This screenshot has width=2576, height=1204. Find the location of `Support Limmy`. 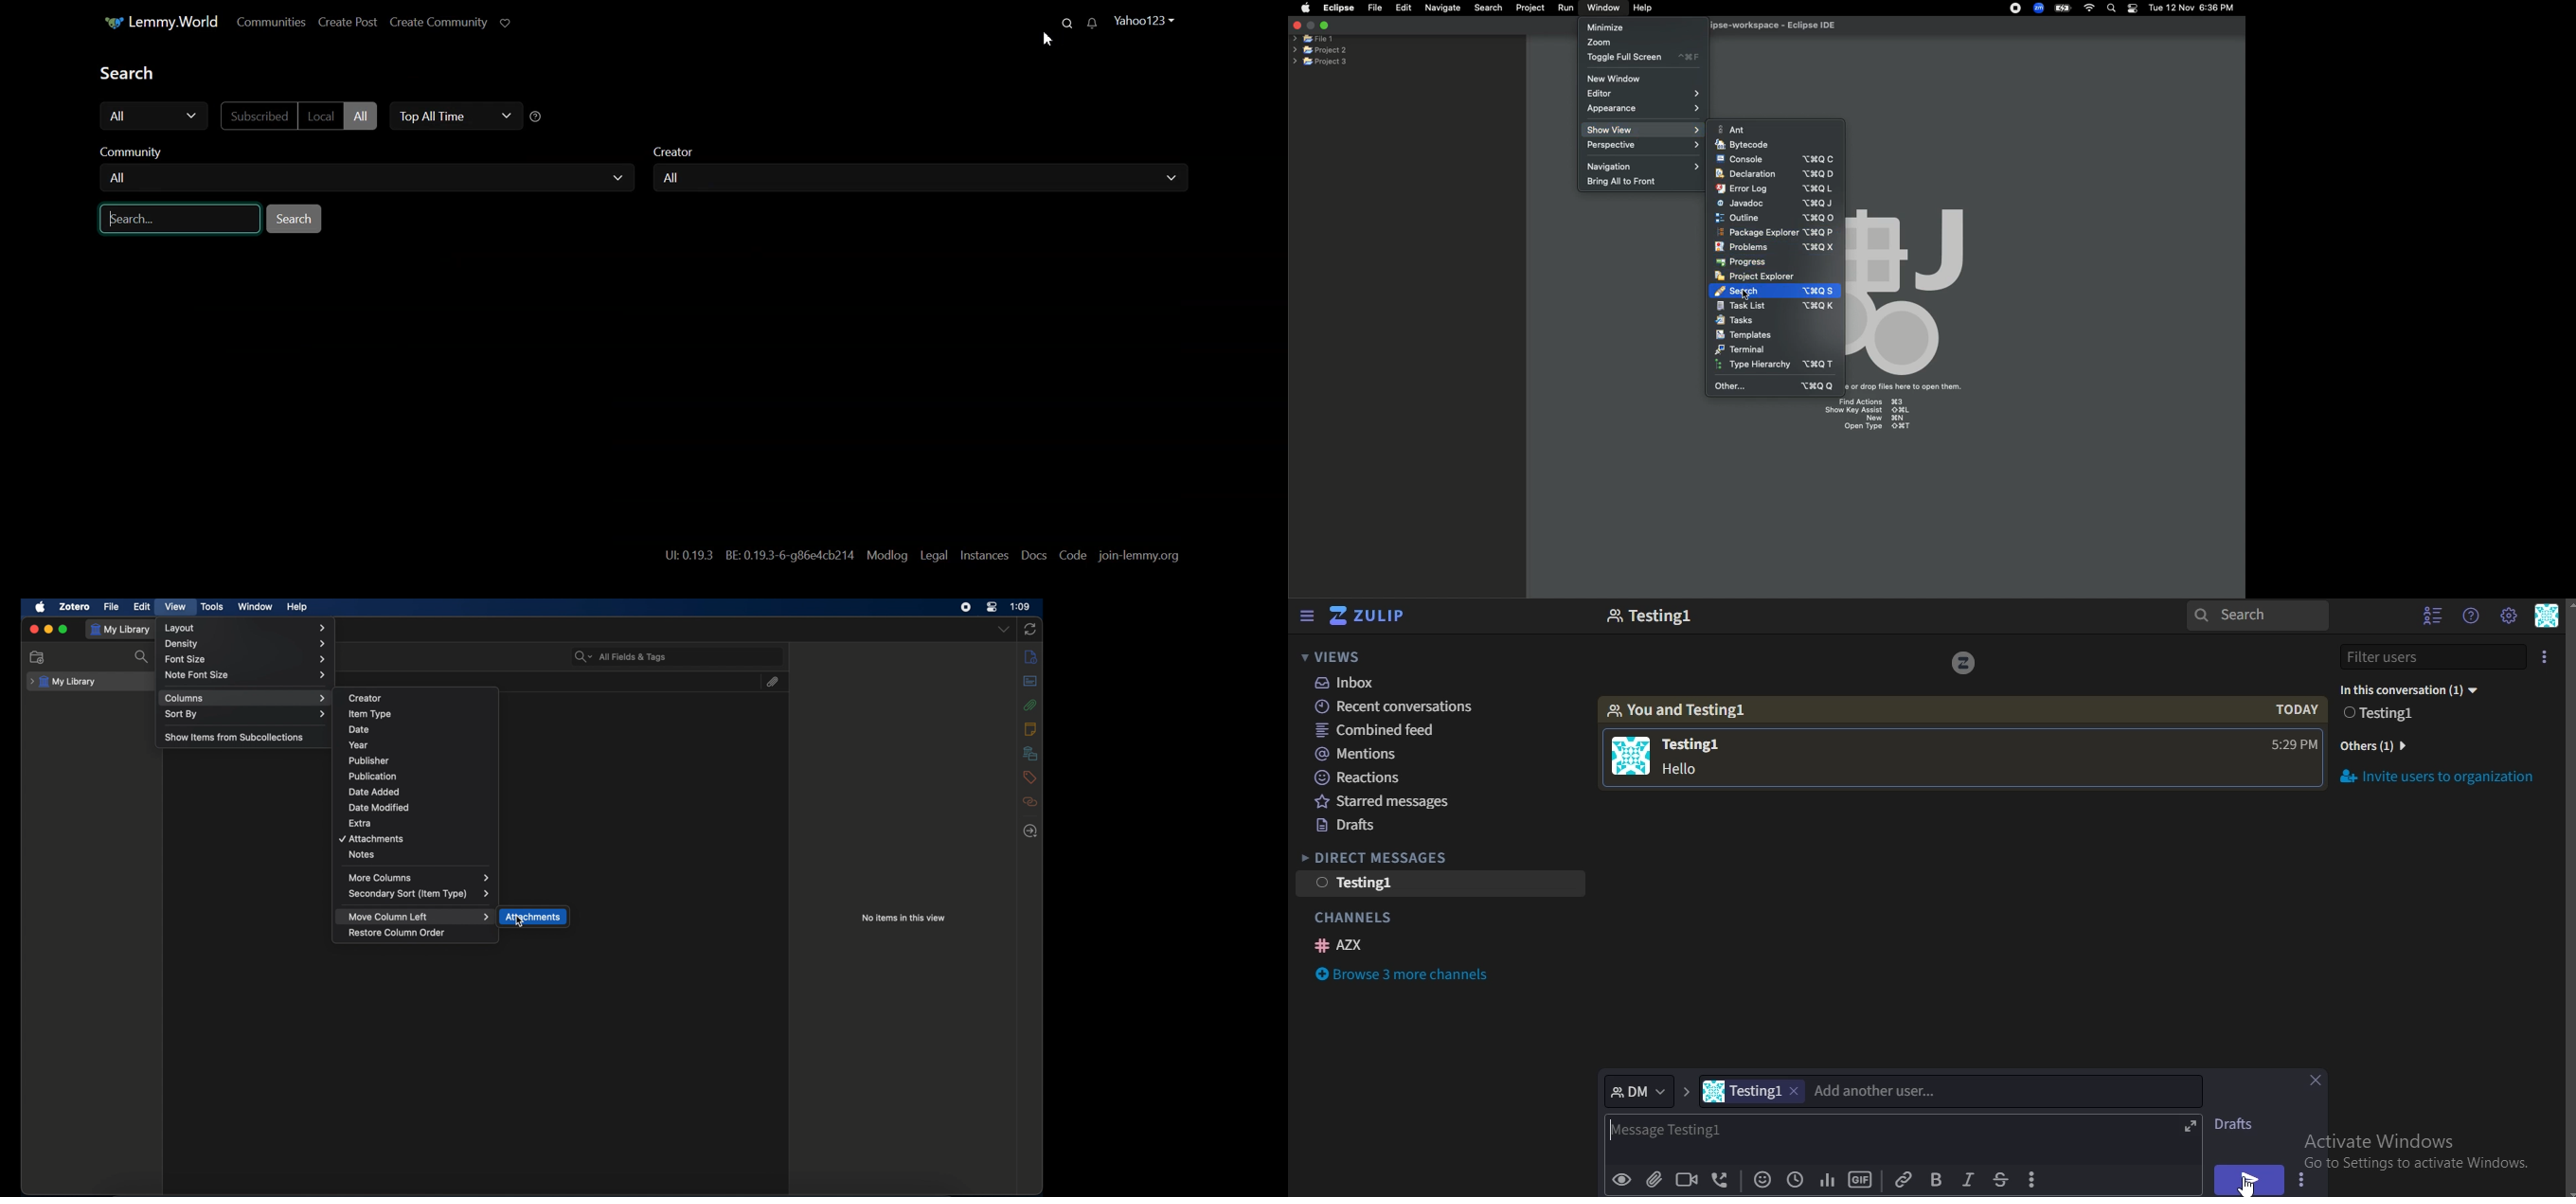

Support Limmy is located at coordinates (505, 23).